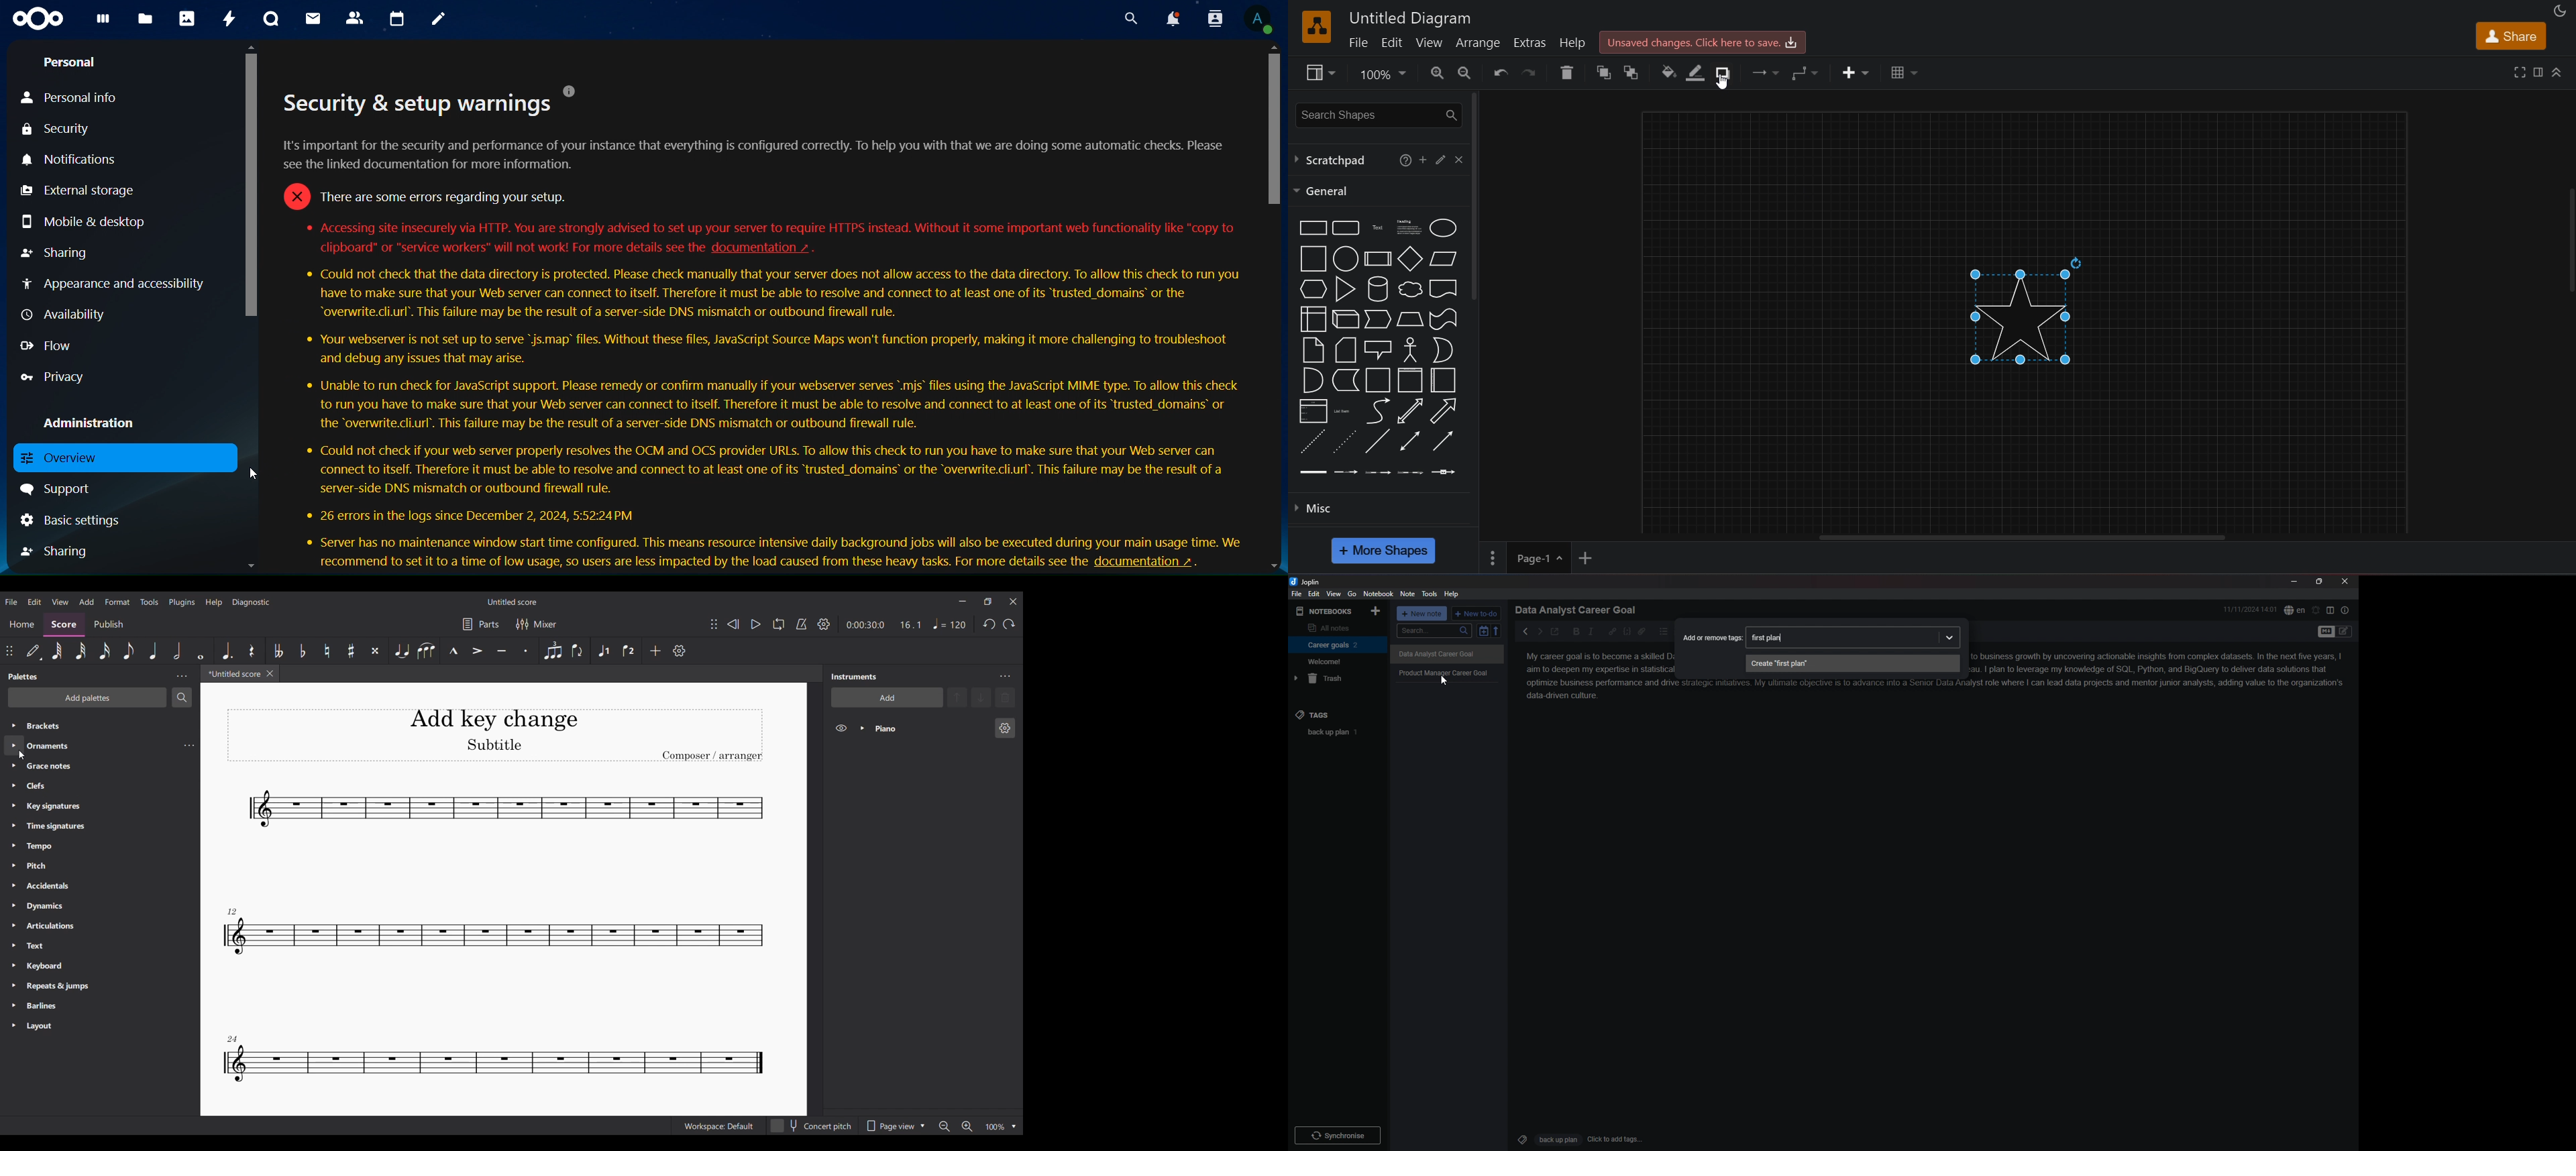 The image size is (2576, 1176). What do you see at coordinates (1378, 410) in the screenshot?
I see `curve` at bounding box center [1378, 410].